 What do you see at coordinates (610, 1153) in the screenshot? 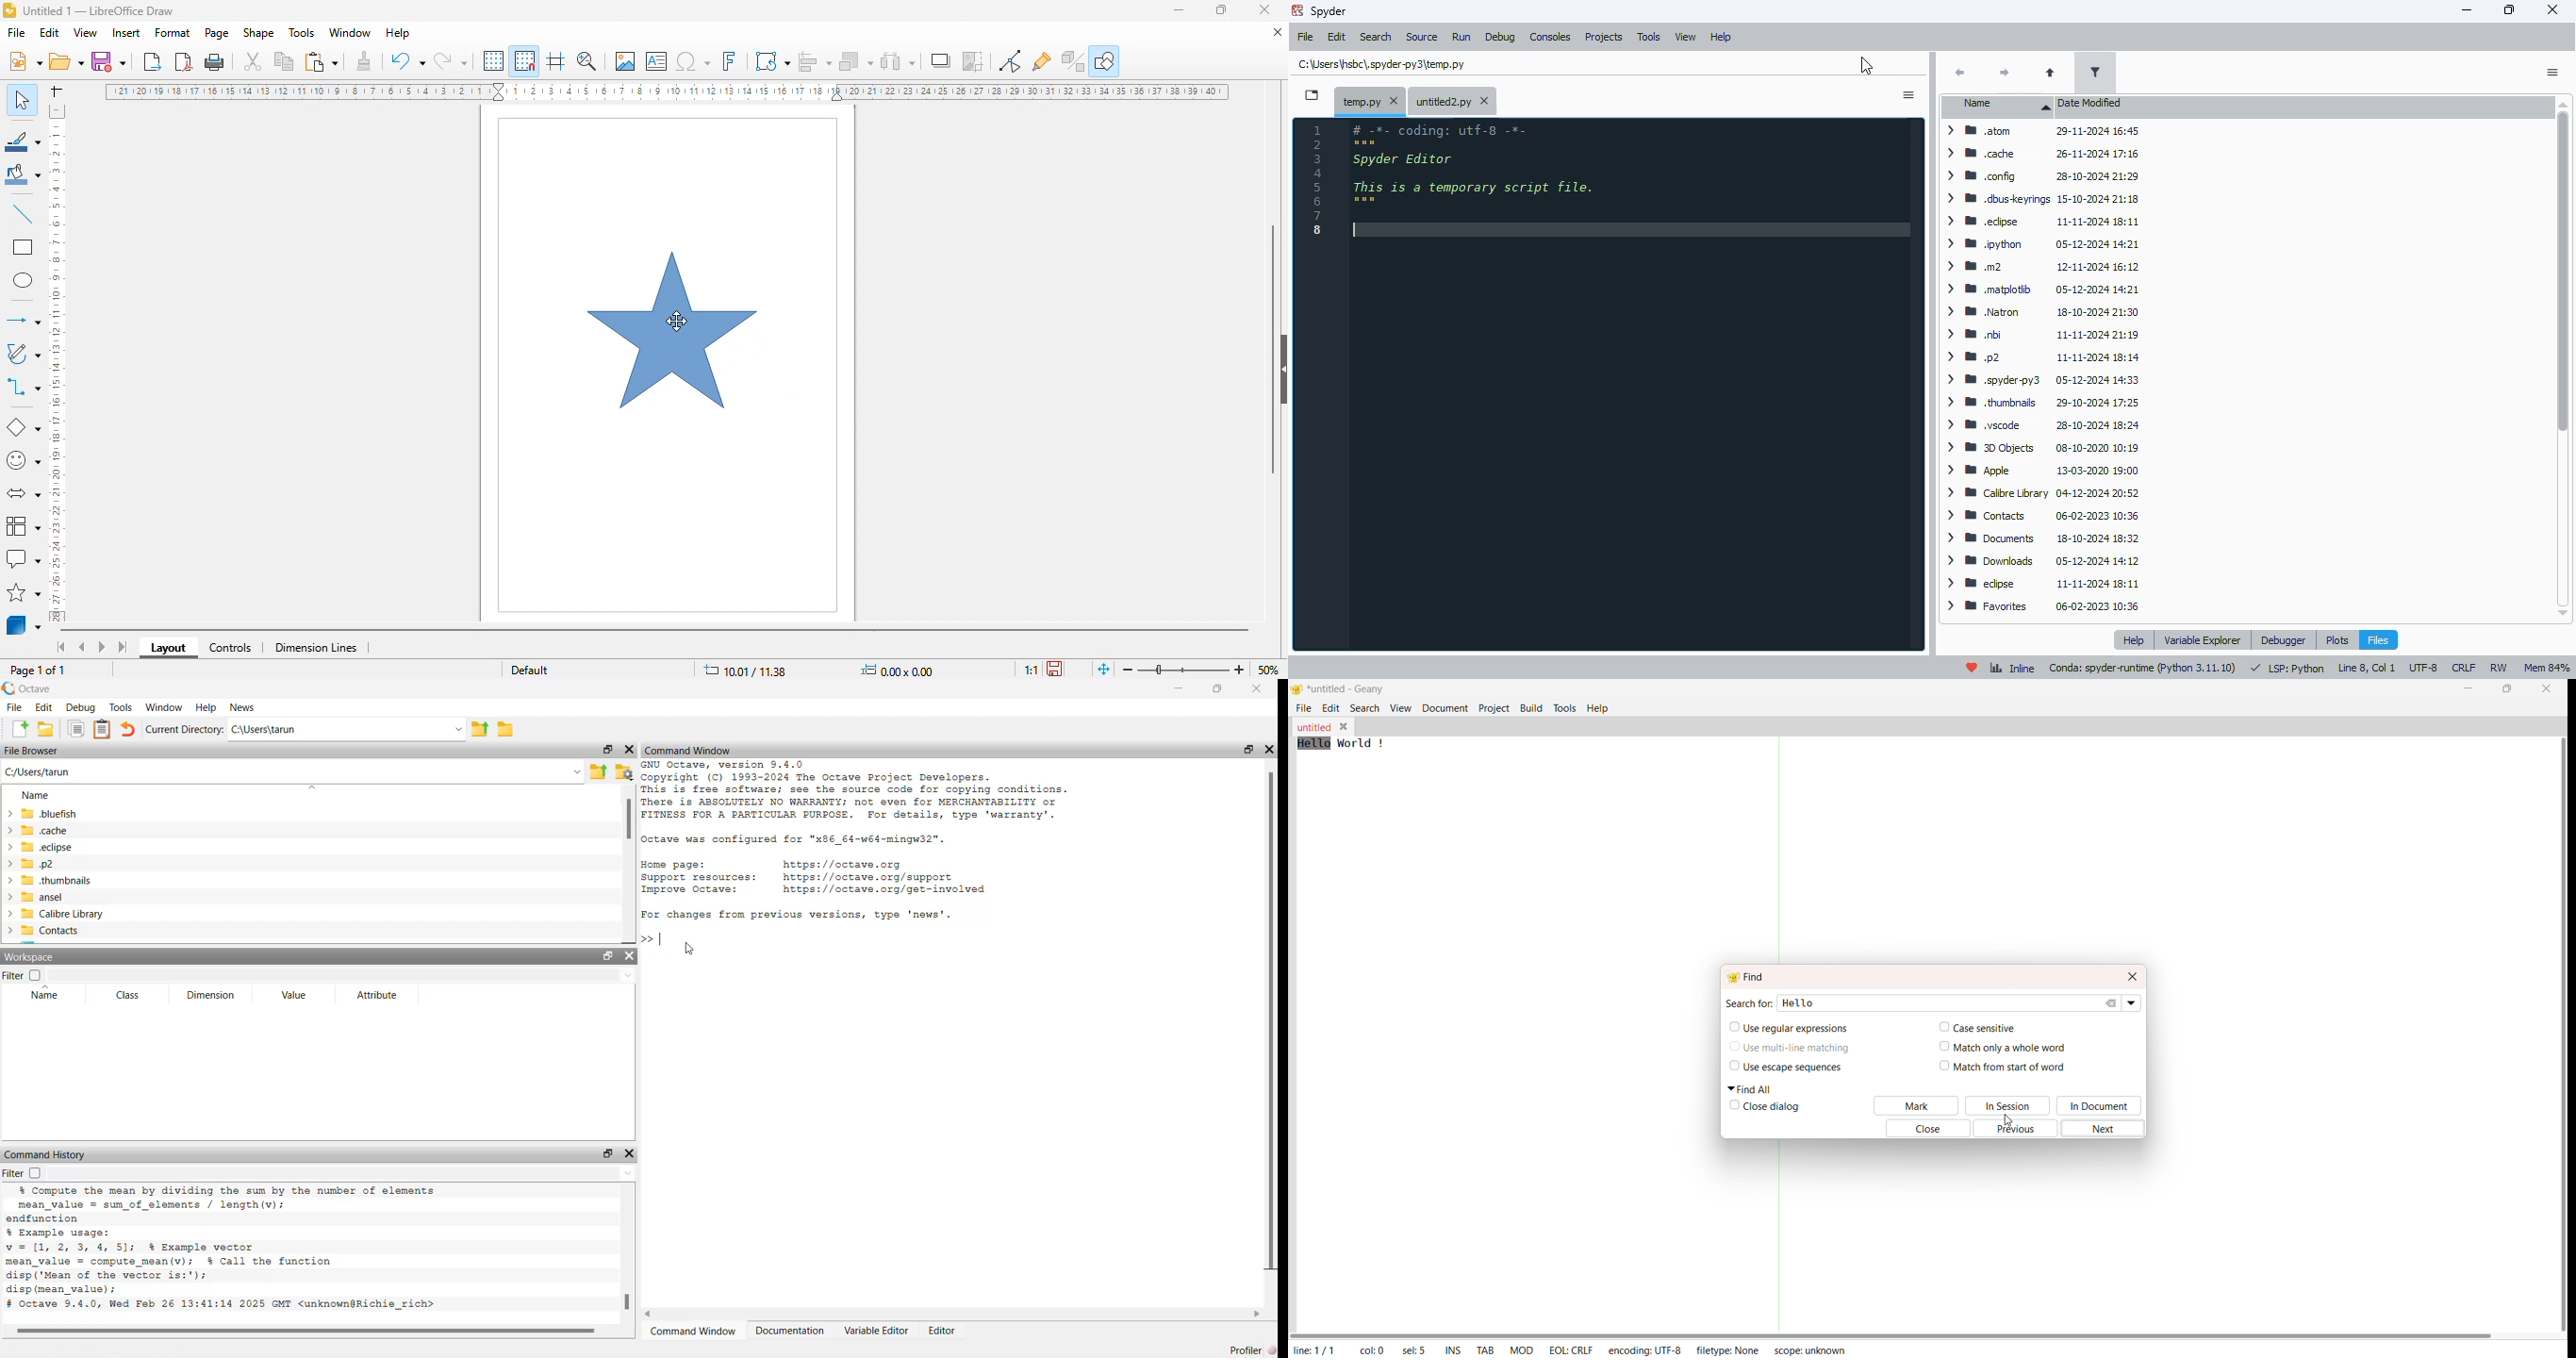
I see `open in separate window` at bounding box center [610, 1153].